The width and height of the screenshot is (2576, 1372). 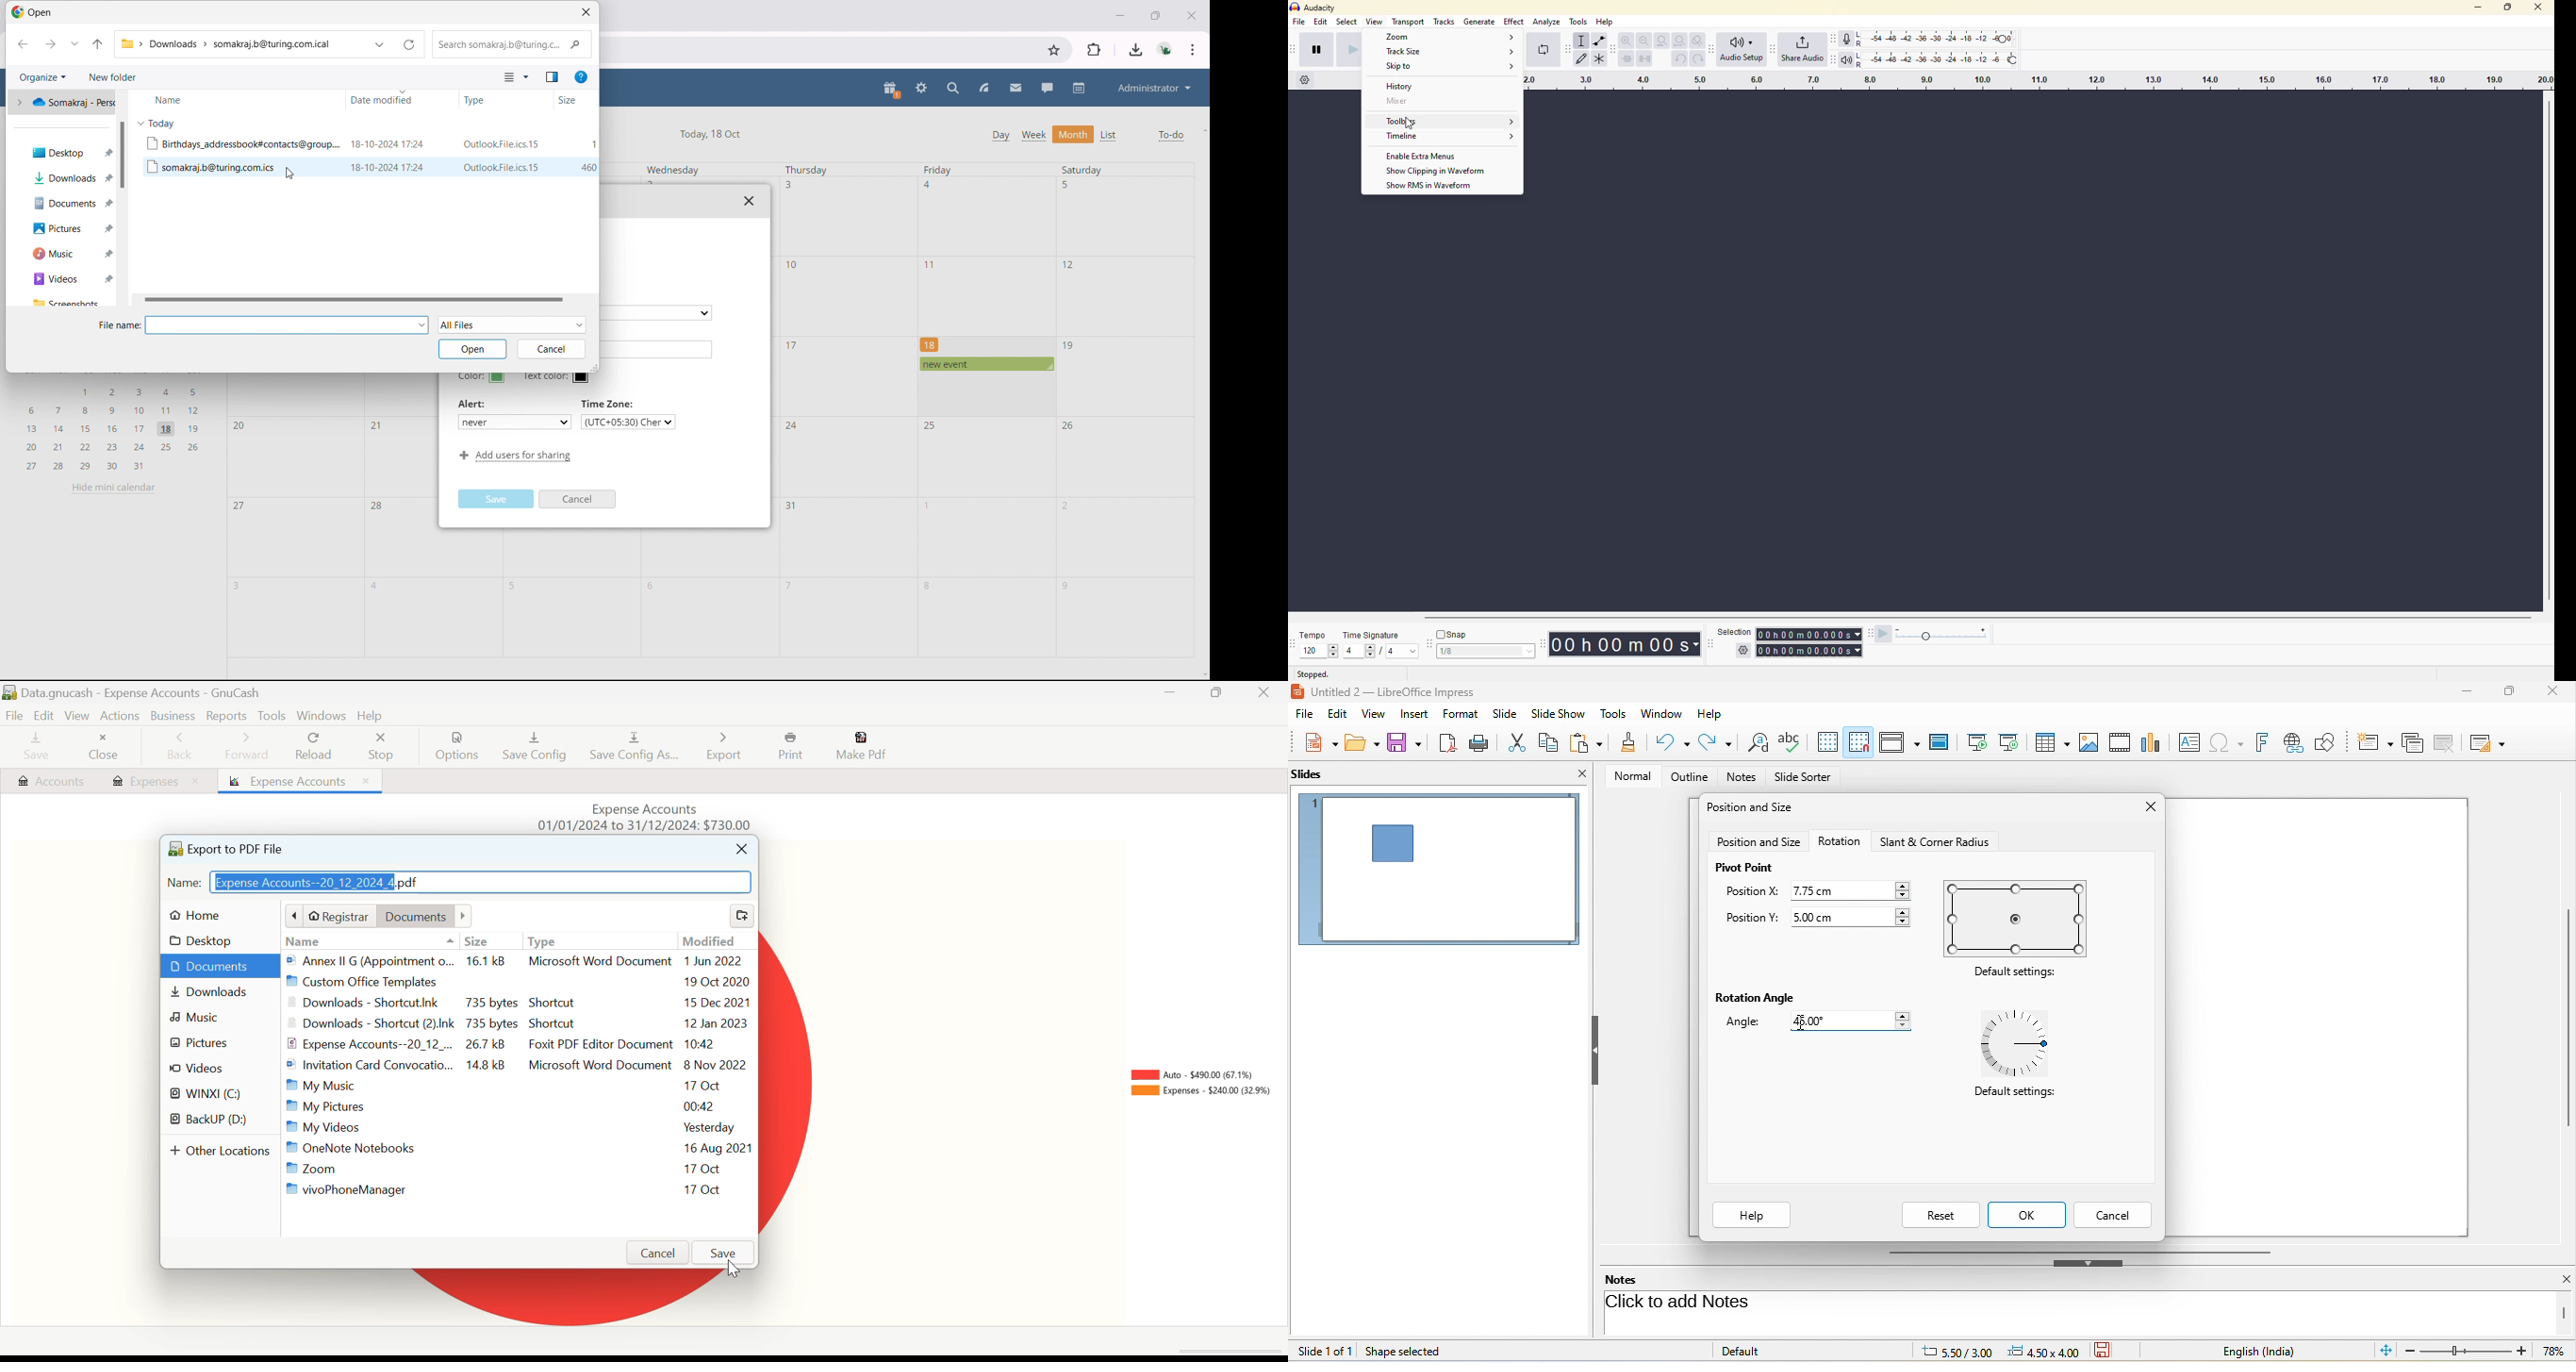 What do you see at coordinates (743, 917) in the screenshot?
I see `Create New Folder` at bounding box center [743, 917].